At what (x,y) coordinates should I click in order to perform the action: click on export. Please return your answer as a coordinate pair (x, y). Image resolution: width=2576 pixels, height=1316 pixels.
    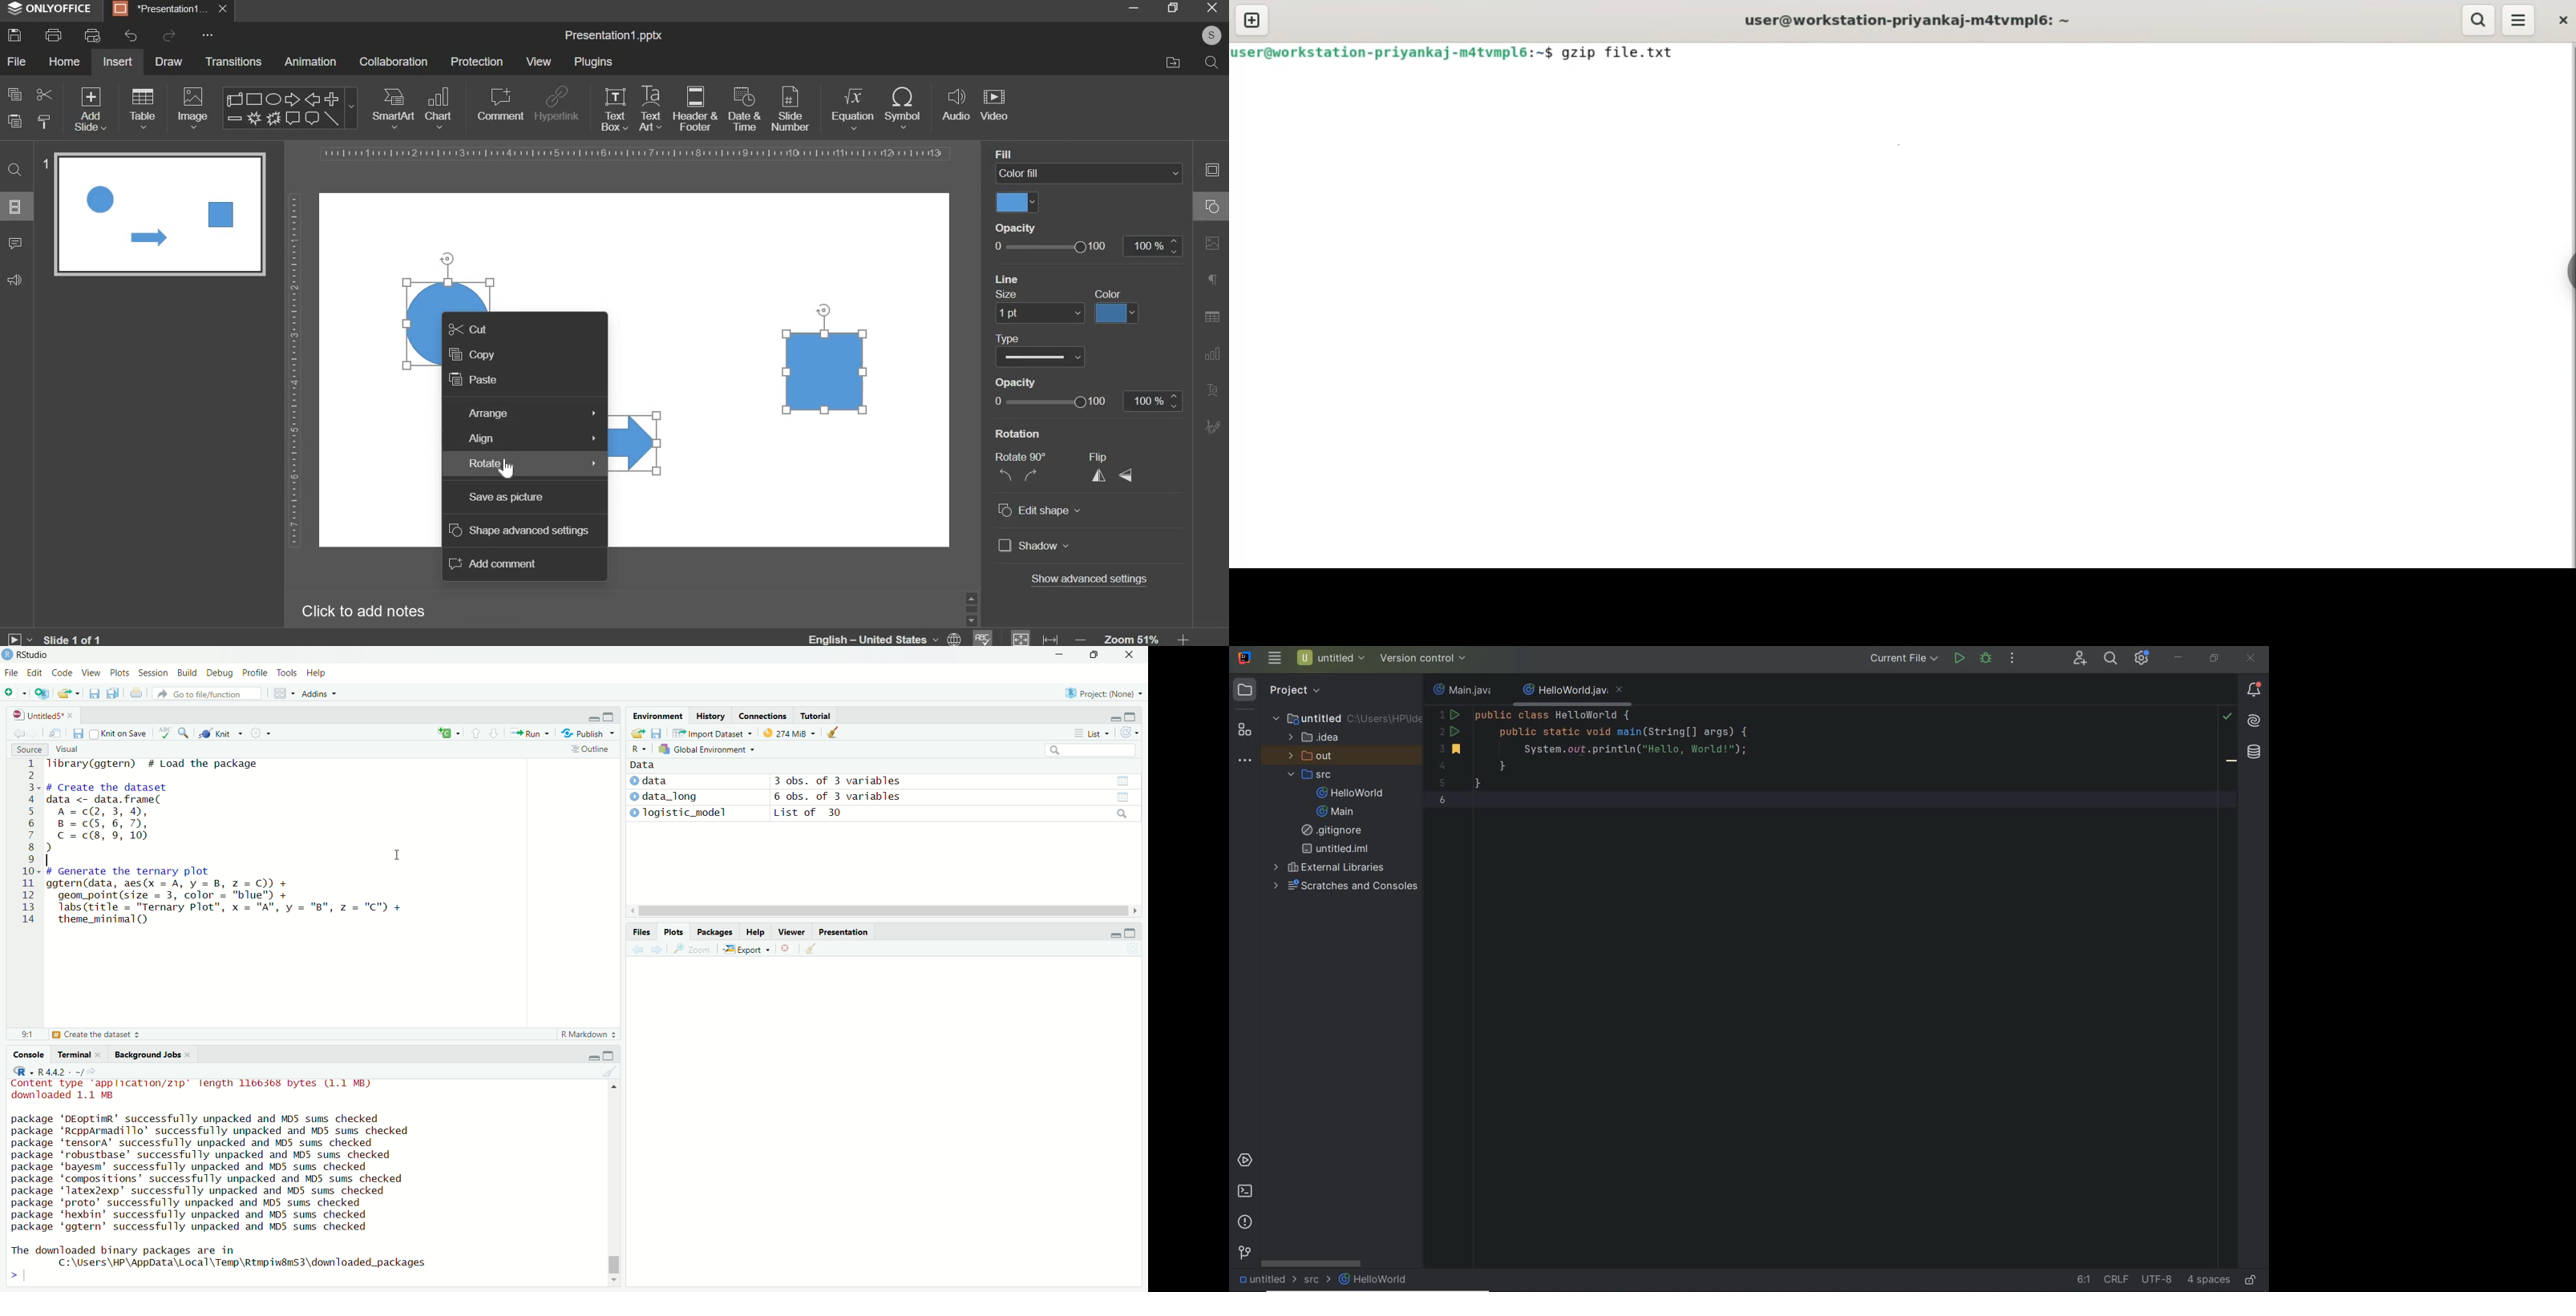
    Looking at the image, I should click on (637, 734).